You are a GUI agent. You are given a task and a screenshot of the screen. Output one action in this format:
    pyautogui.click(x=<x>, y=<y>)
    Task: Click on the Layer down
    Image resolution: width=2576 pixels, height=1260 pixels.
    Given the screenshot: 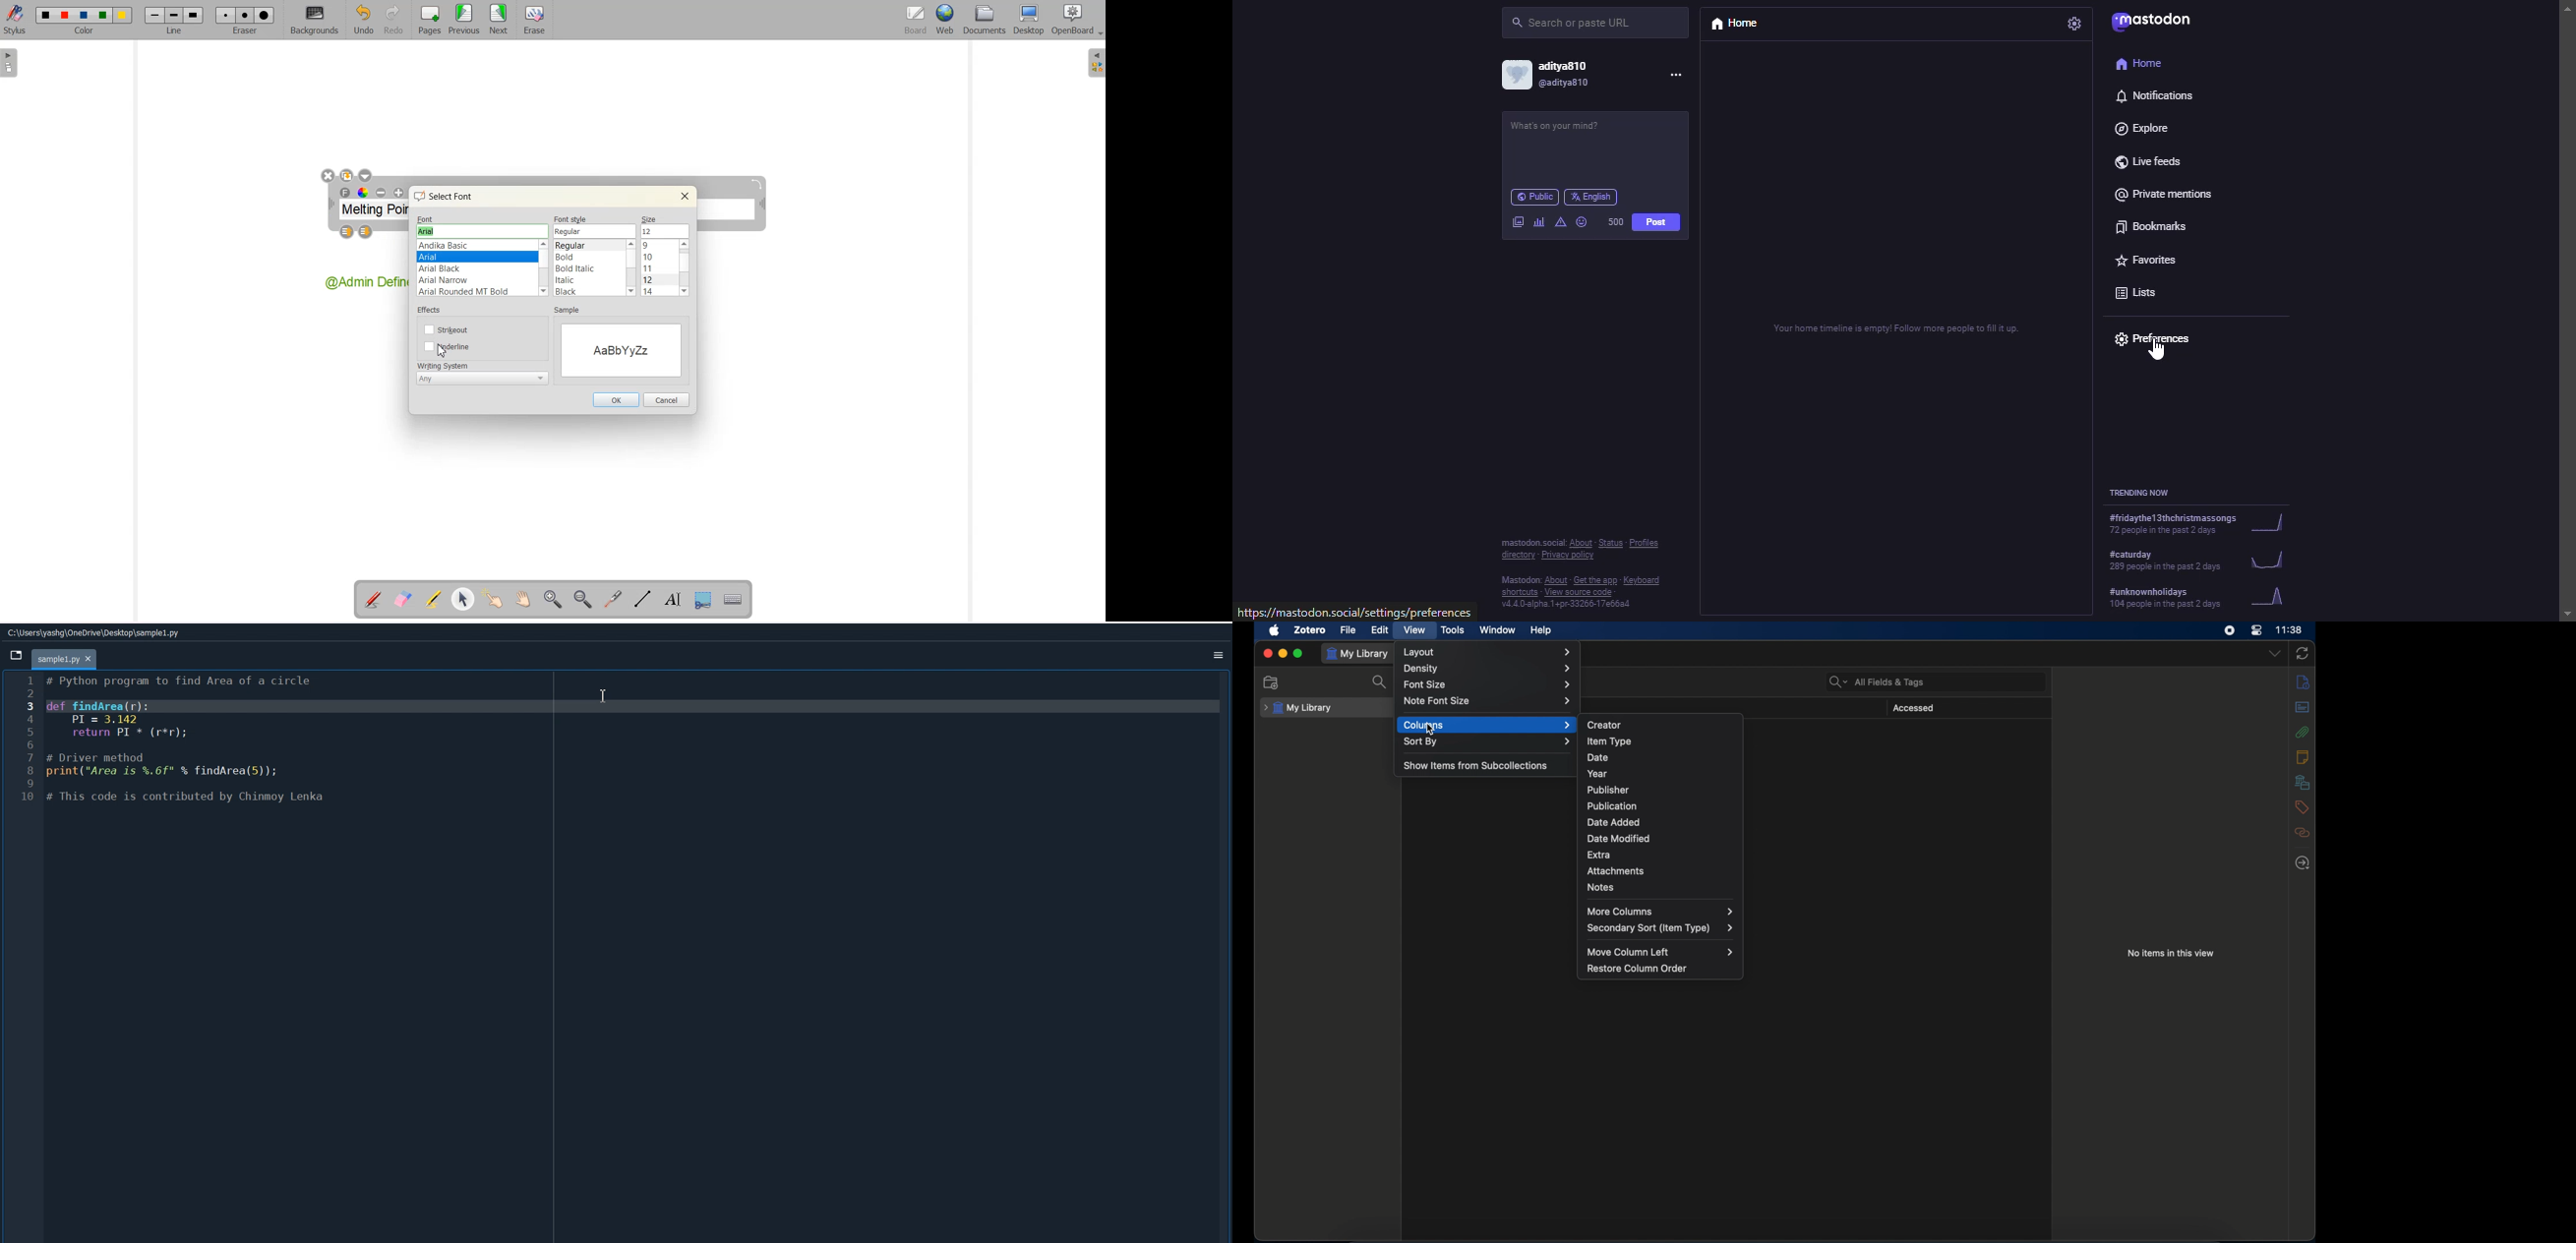 What is the action you would take?
    pyautogui.click(x=366, y=232)
    